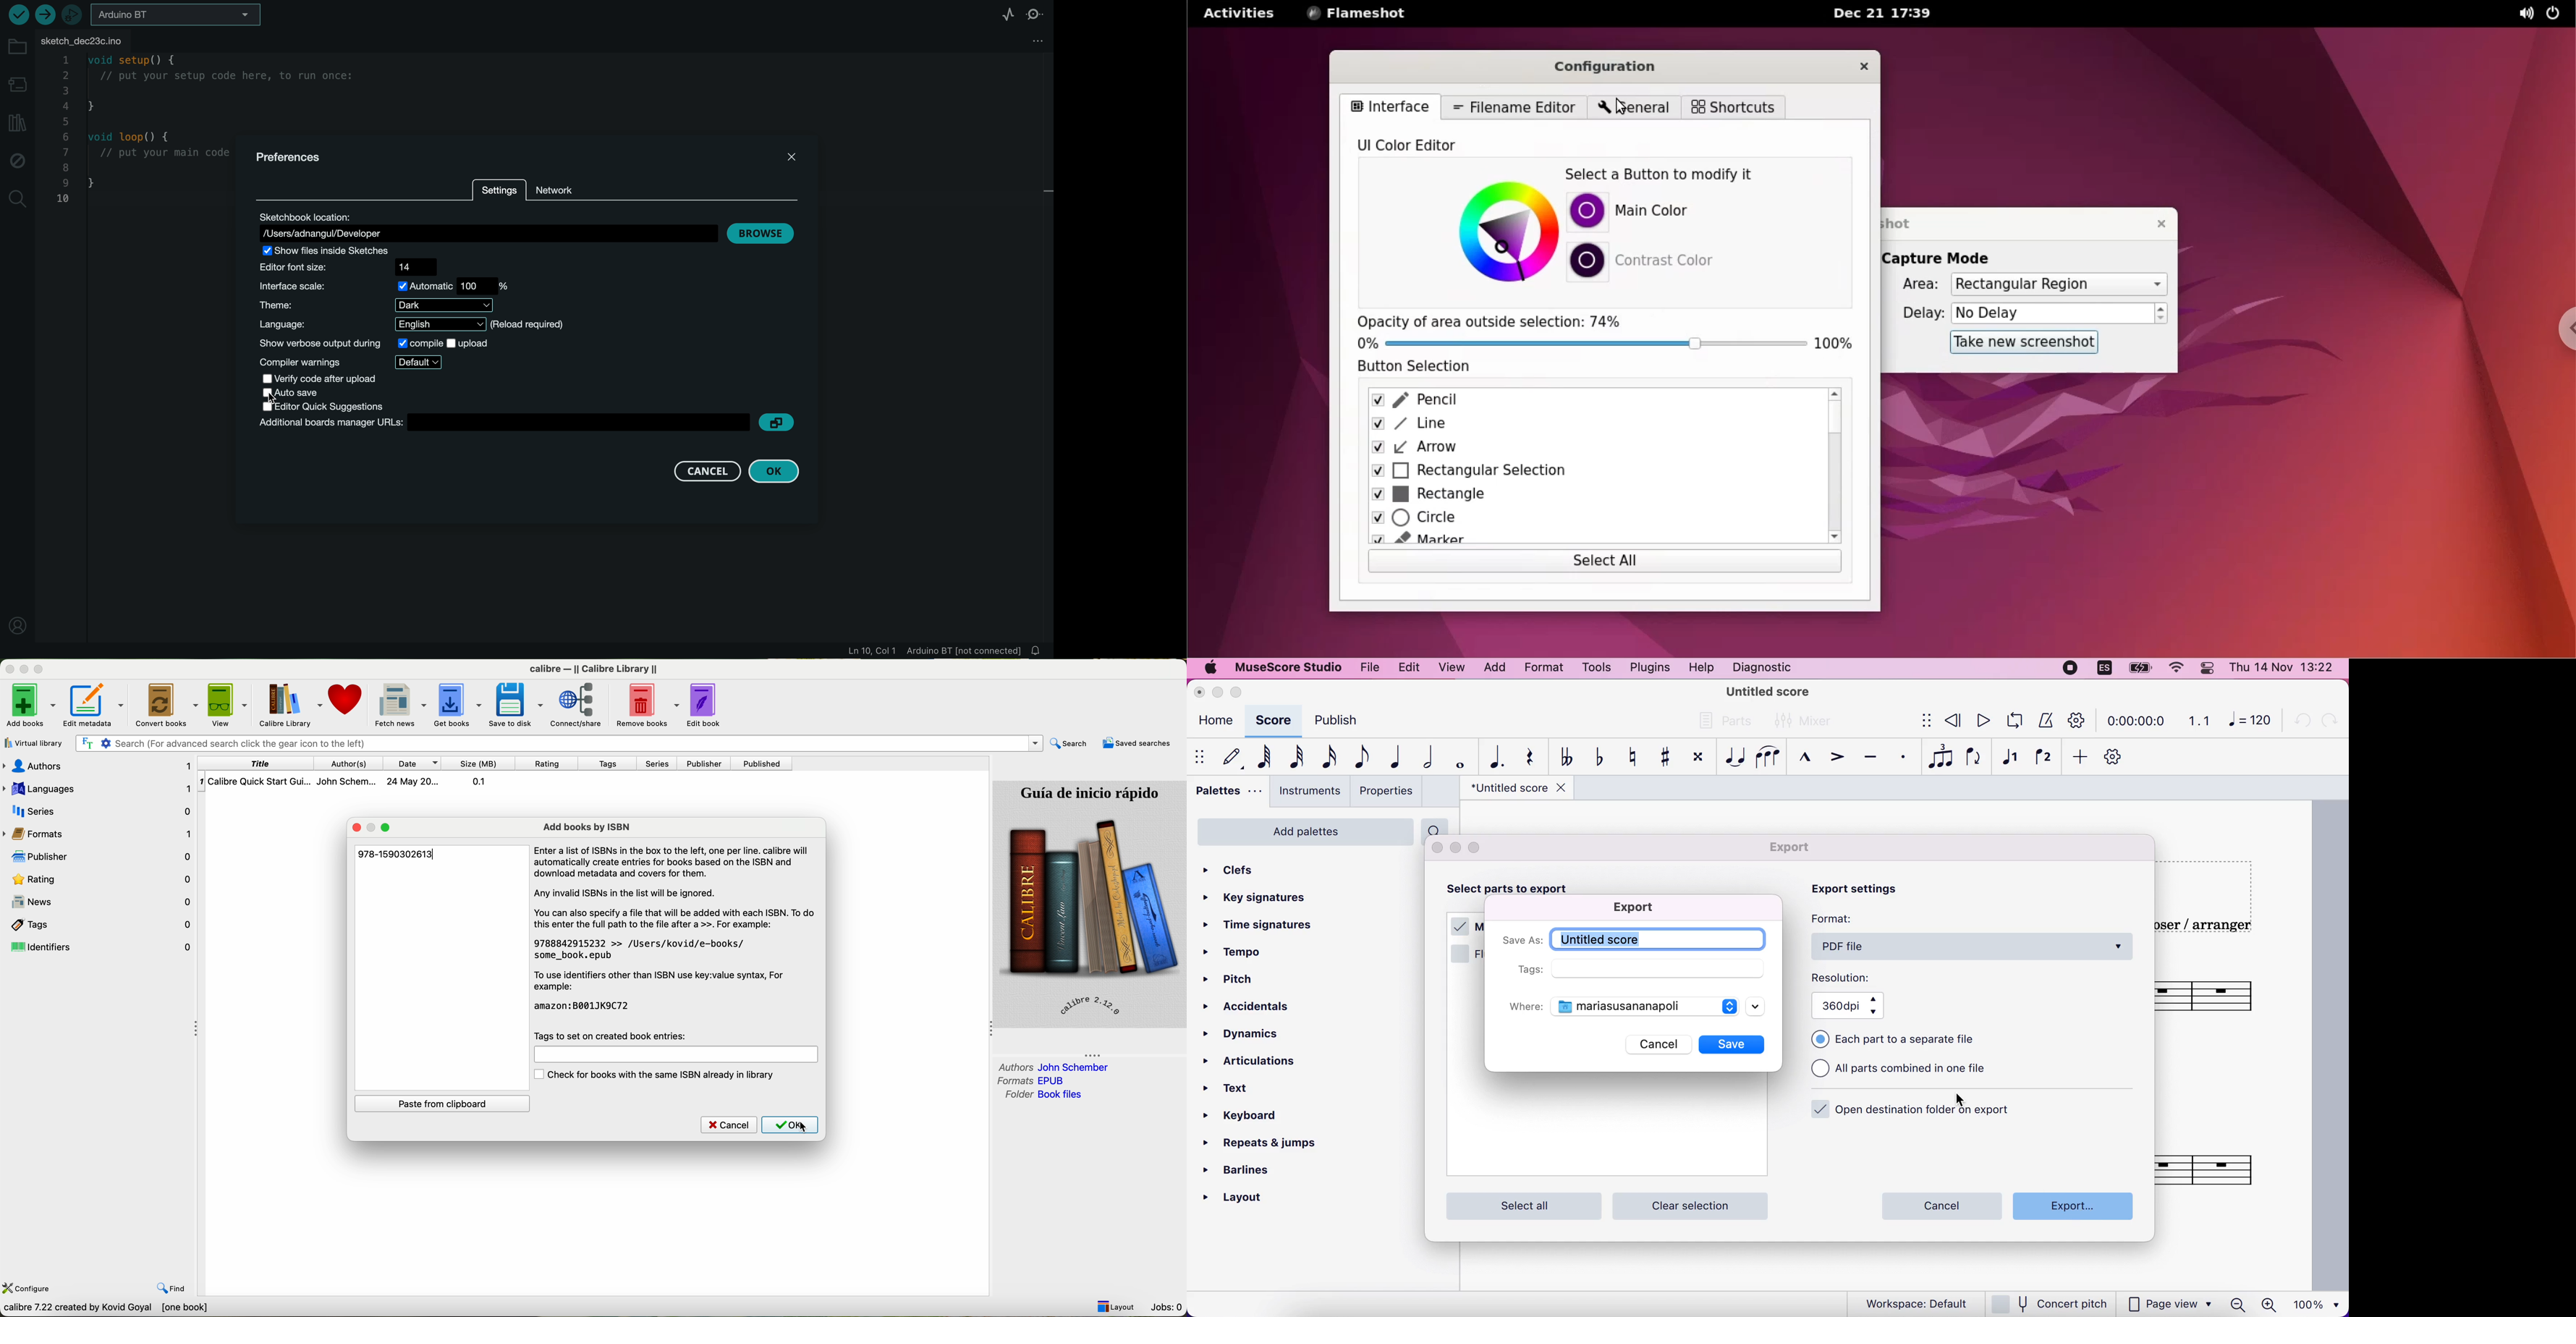 This screenshot has height=1344, width=2576. What do you see at coordinates (607, 764) in the screenshot?
I see `tags` at bounding box center [607, 764].